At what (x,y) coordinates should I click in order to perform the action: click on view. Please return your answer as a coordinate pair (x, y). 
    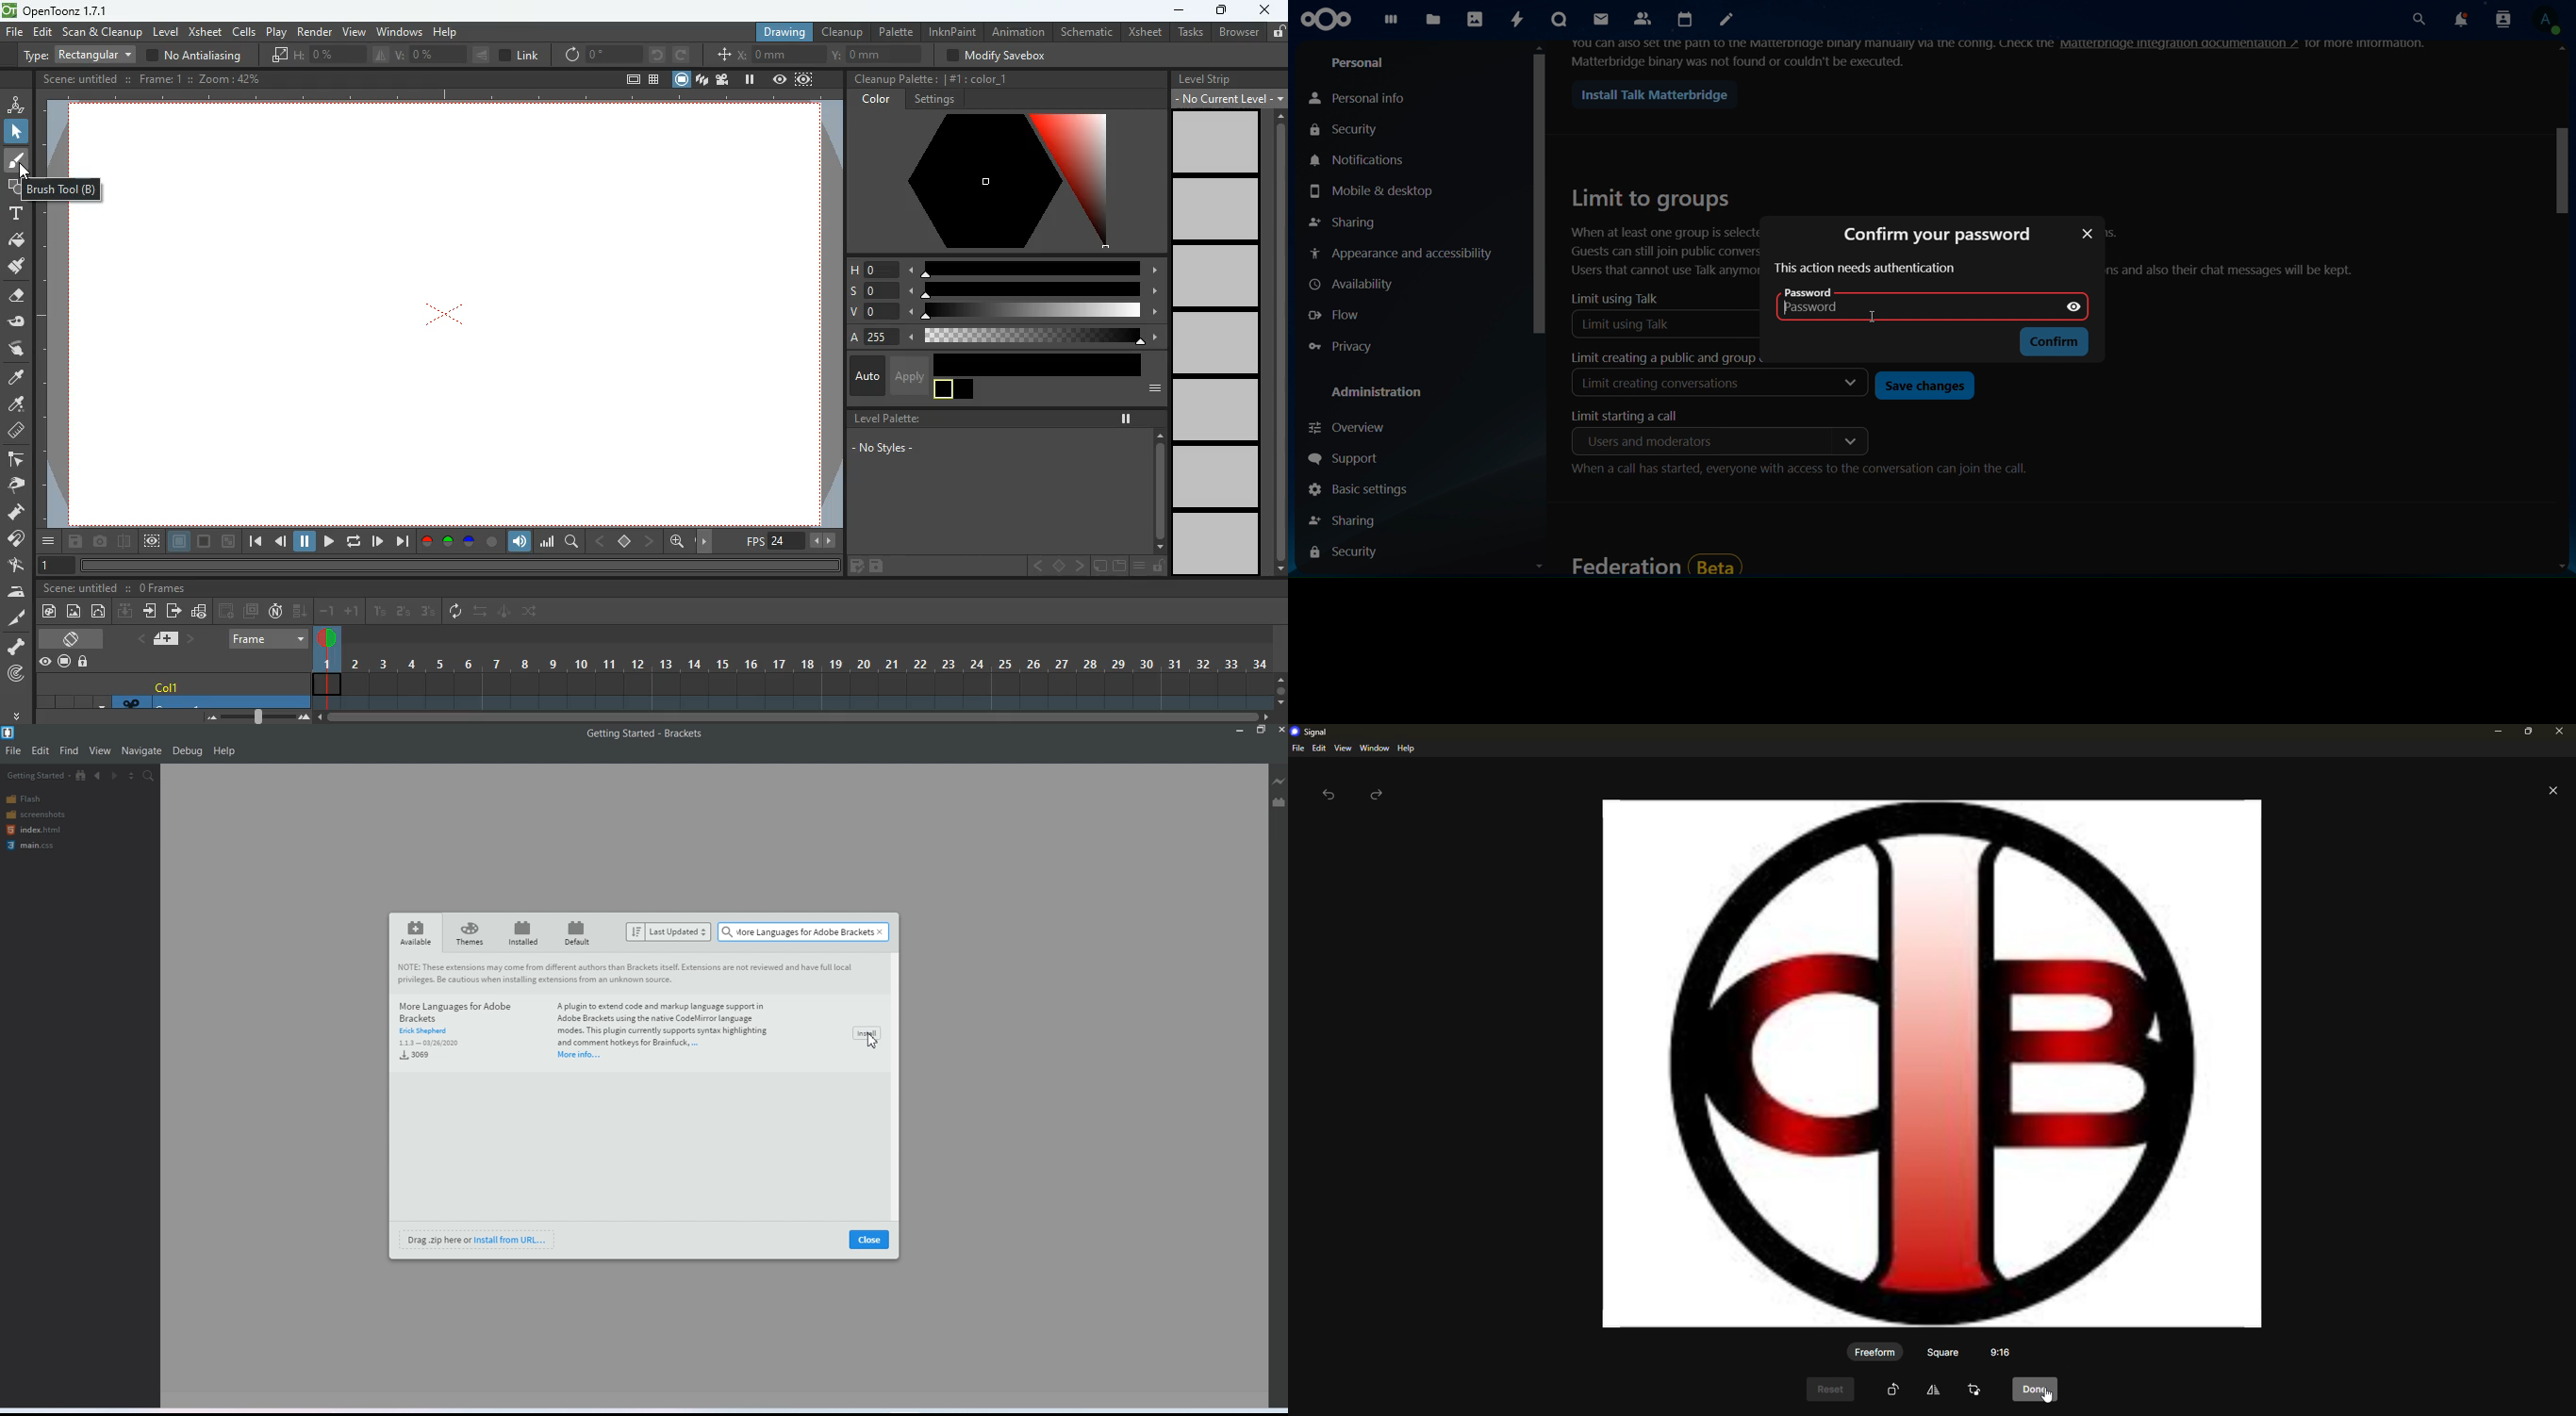
    Looking at the image, I should click on (44, 662).